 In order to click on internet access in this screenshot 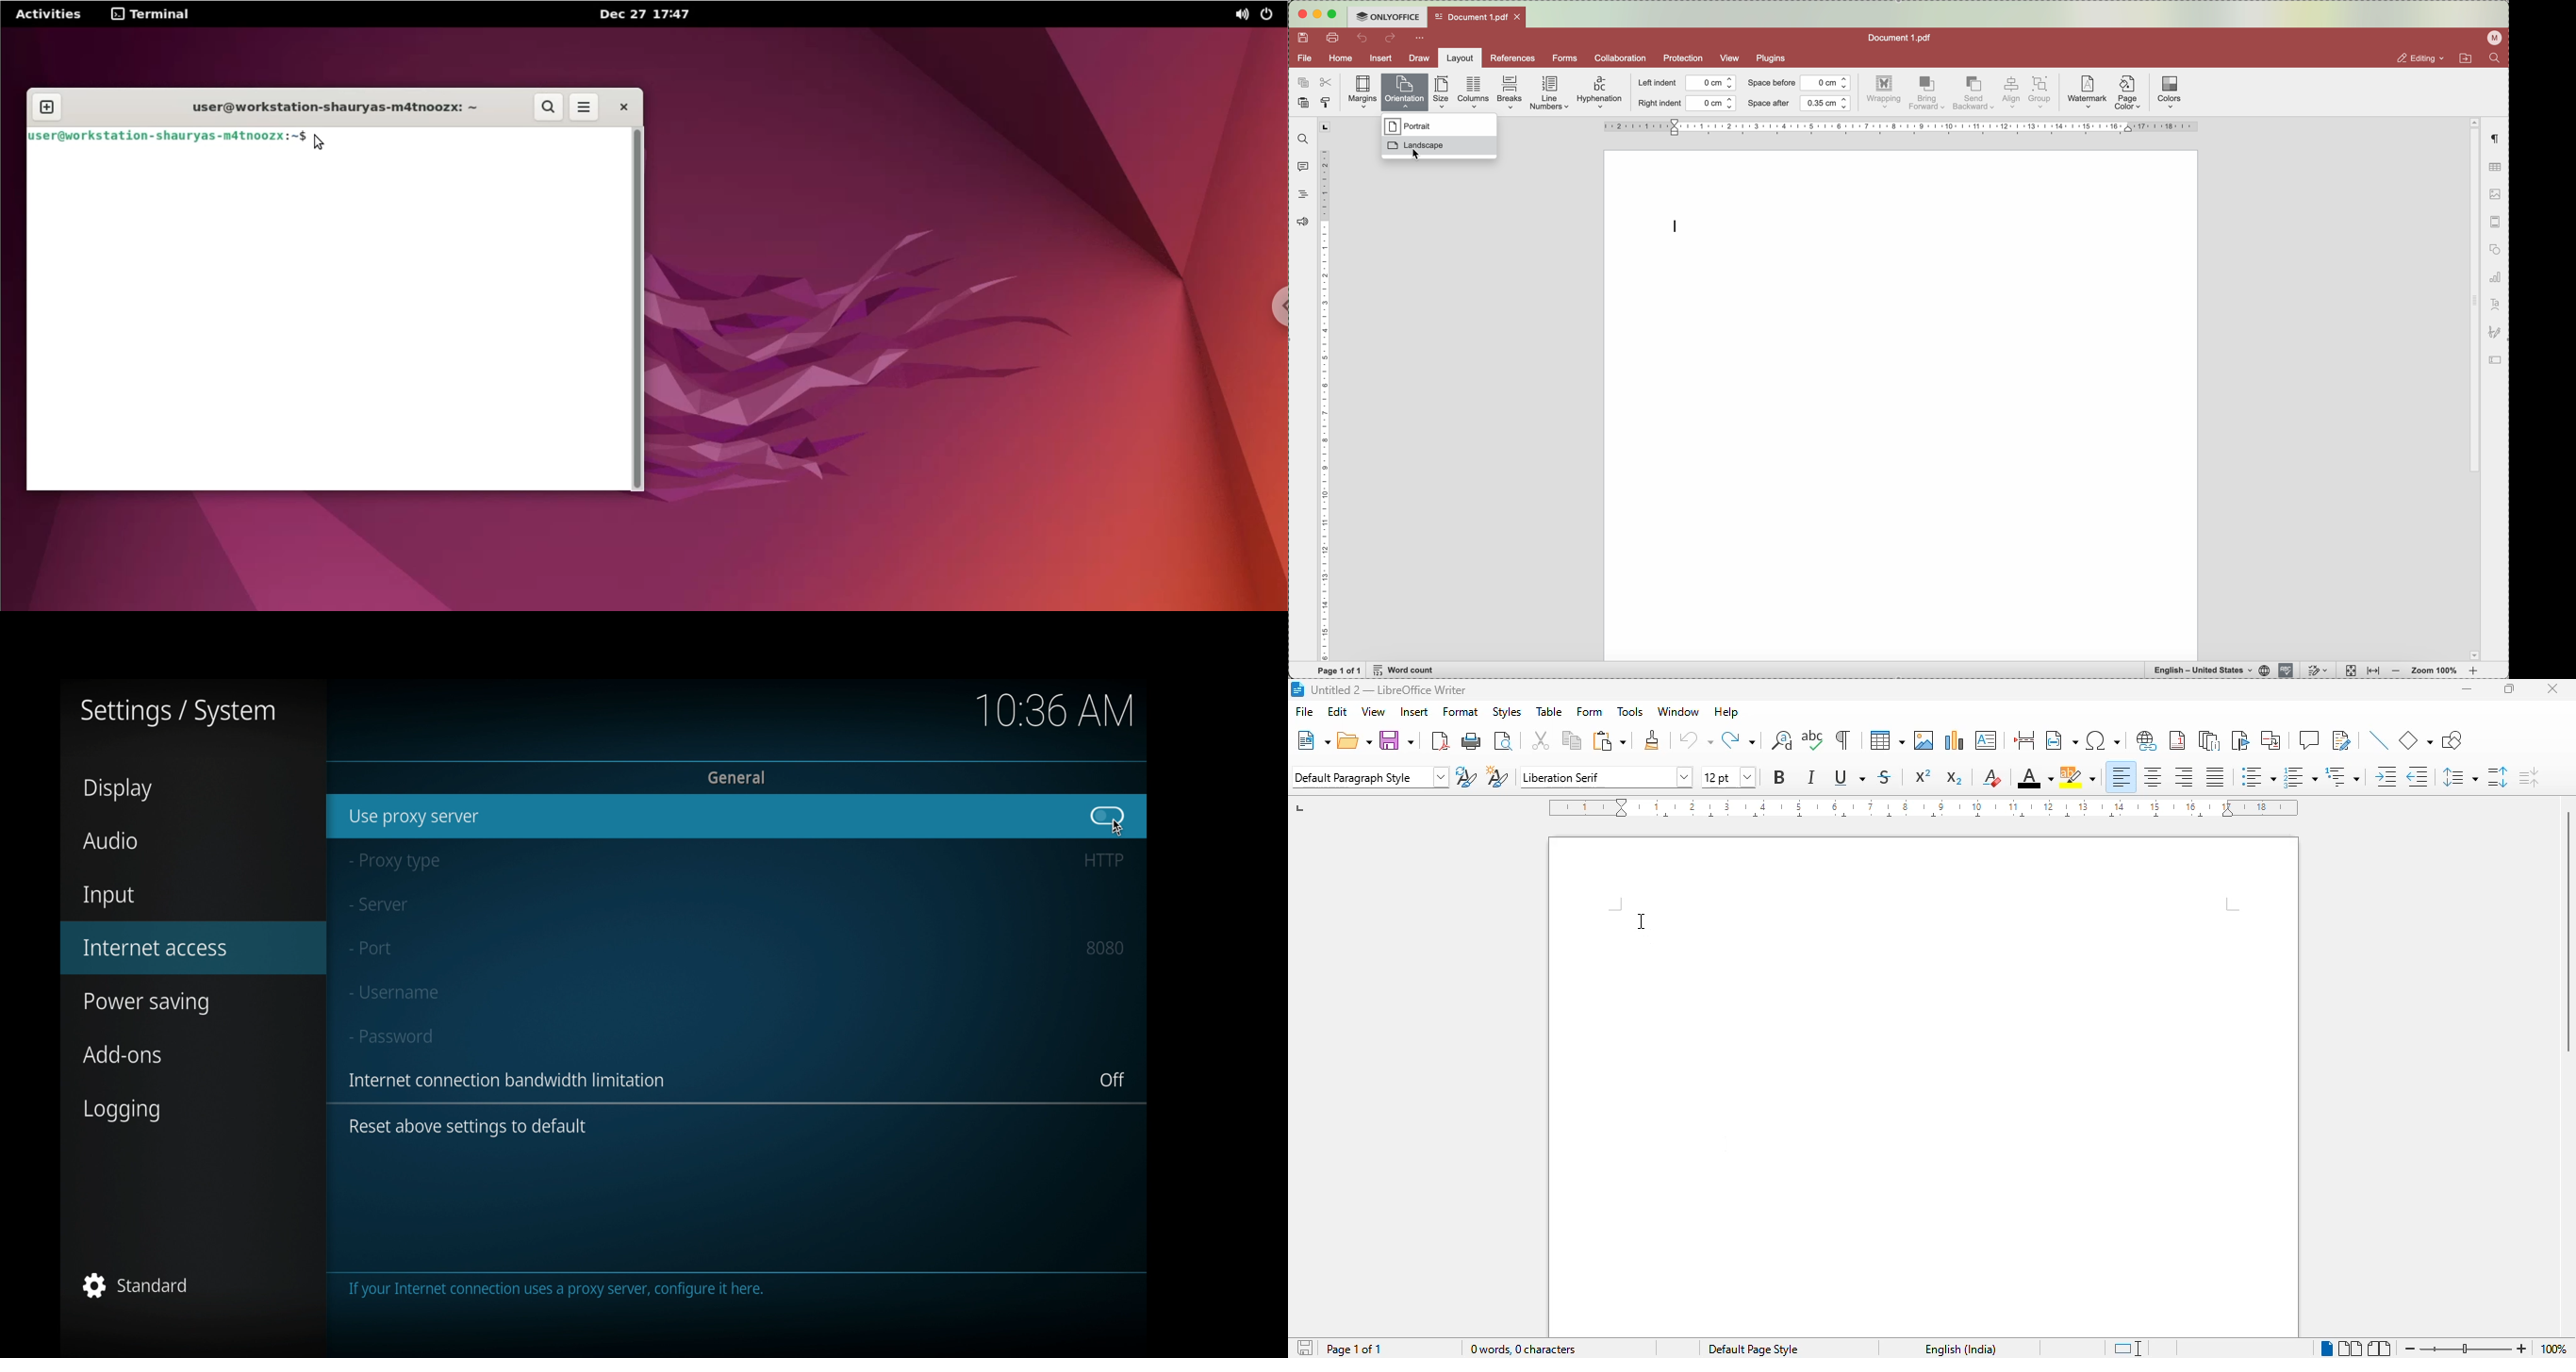, I will do `click(156, 948)`.